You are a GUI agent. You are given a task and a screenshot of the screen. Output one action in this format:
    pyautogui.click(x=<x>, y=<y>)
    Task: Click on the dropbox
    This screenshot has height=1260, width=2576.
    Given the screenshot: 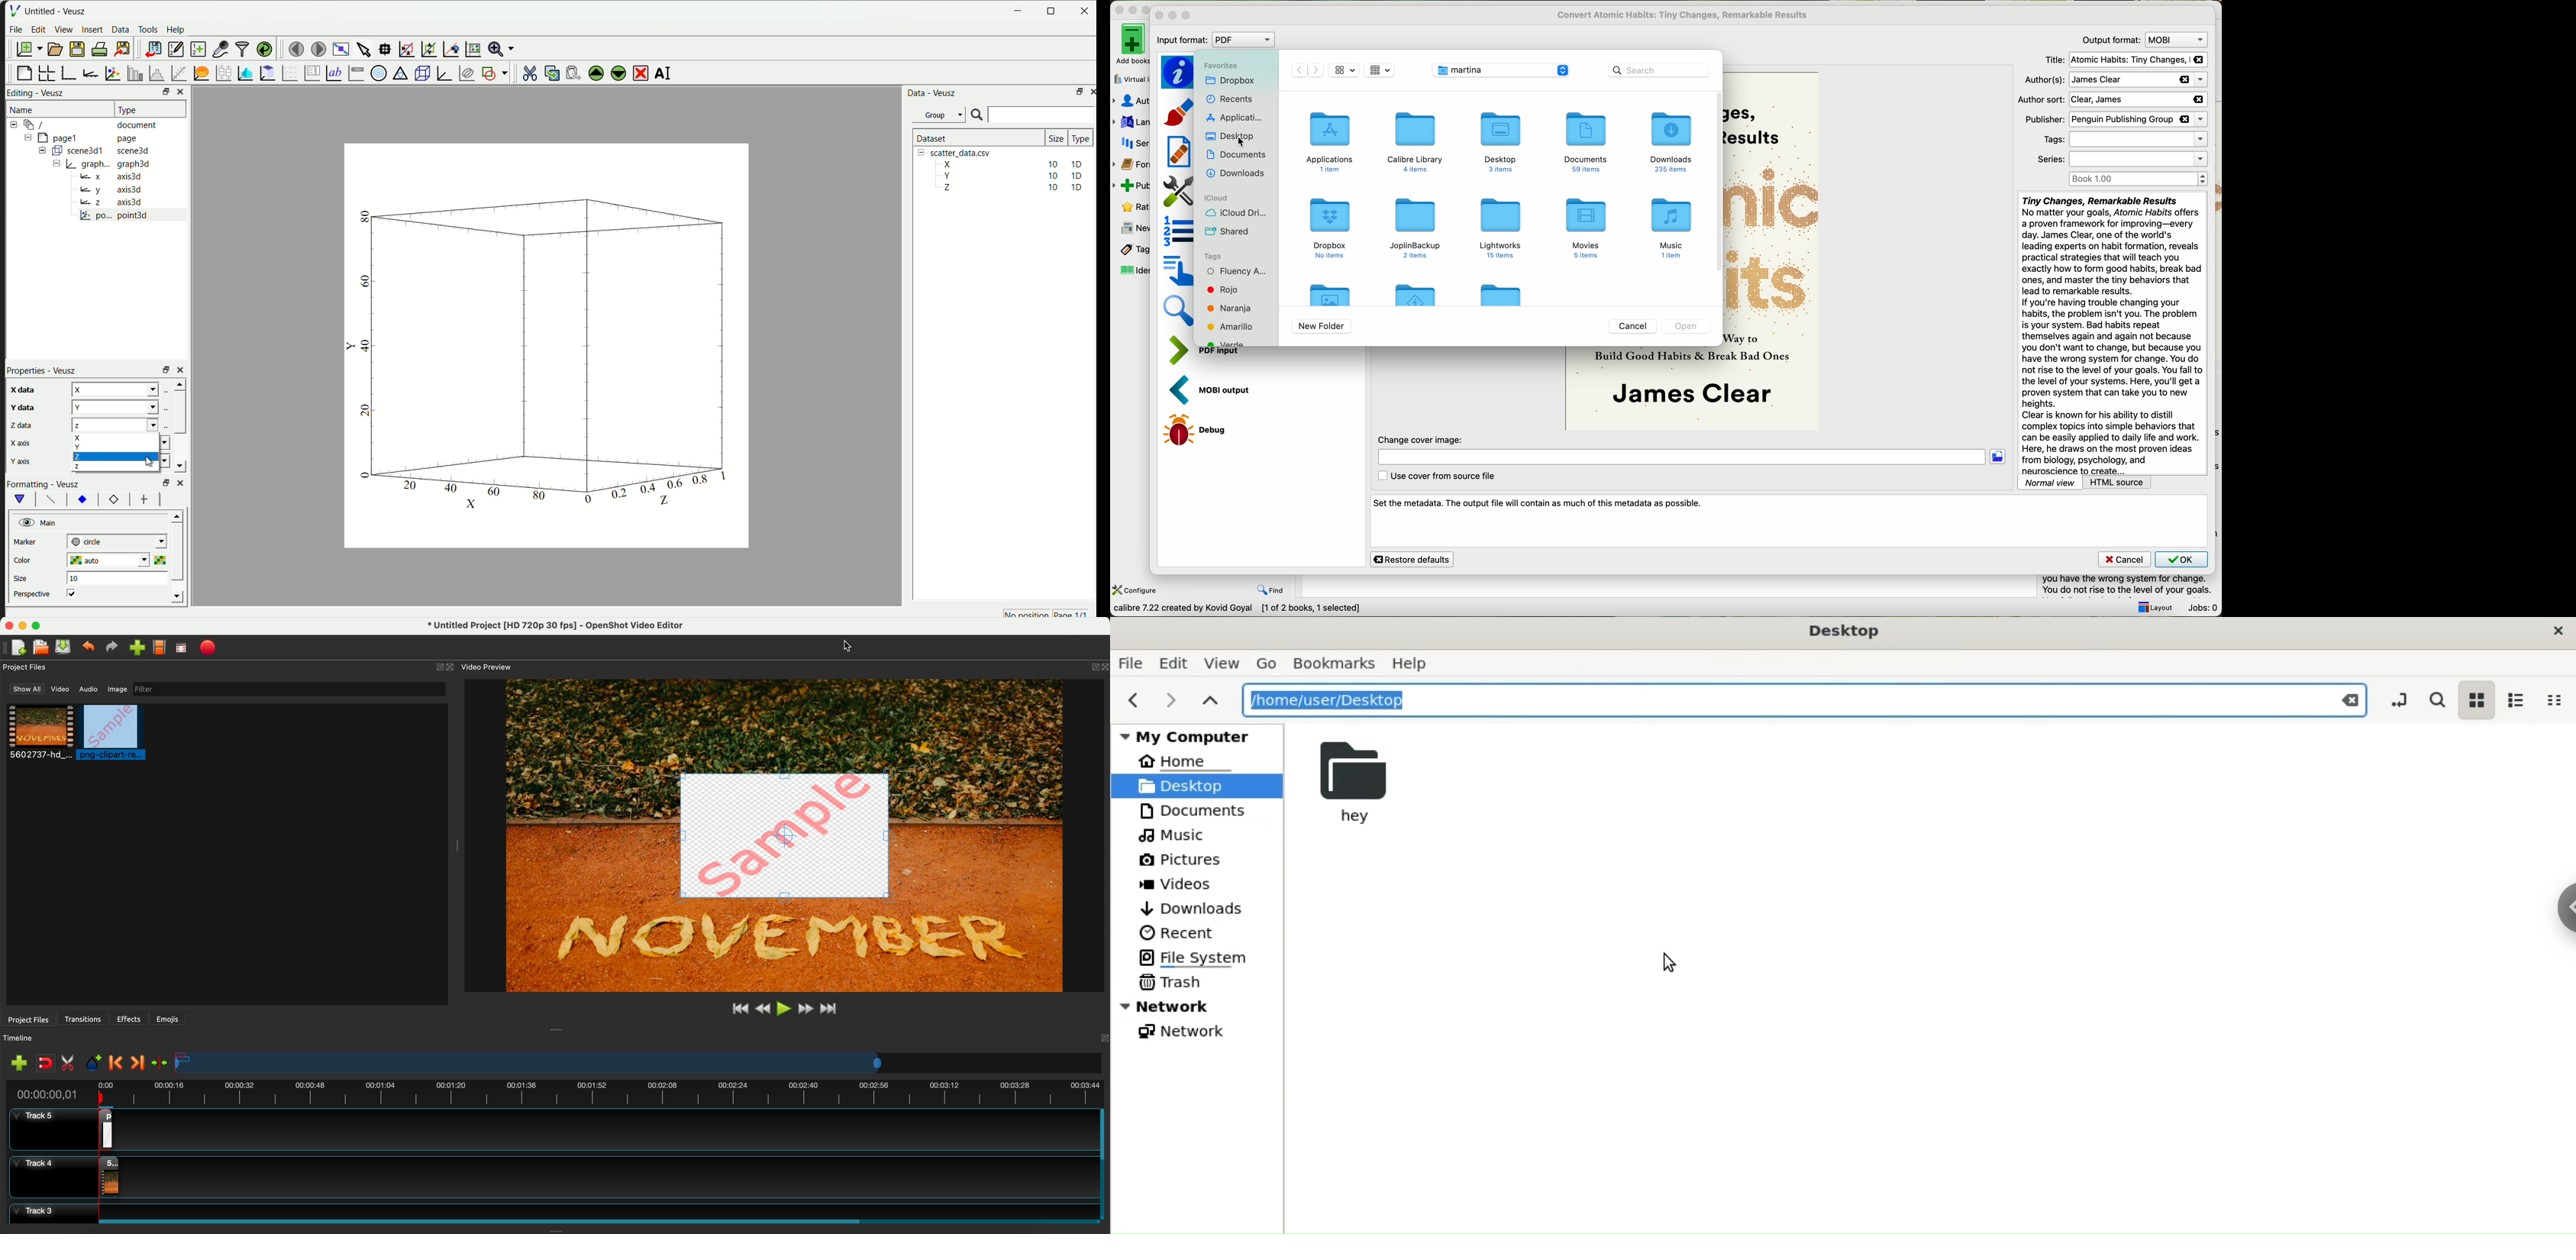 What is the action you would take?
    pyautogui.click(x=1230, y=81)
    